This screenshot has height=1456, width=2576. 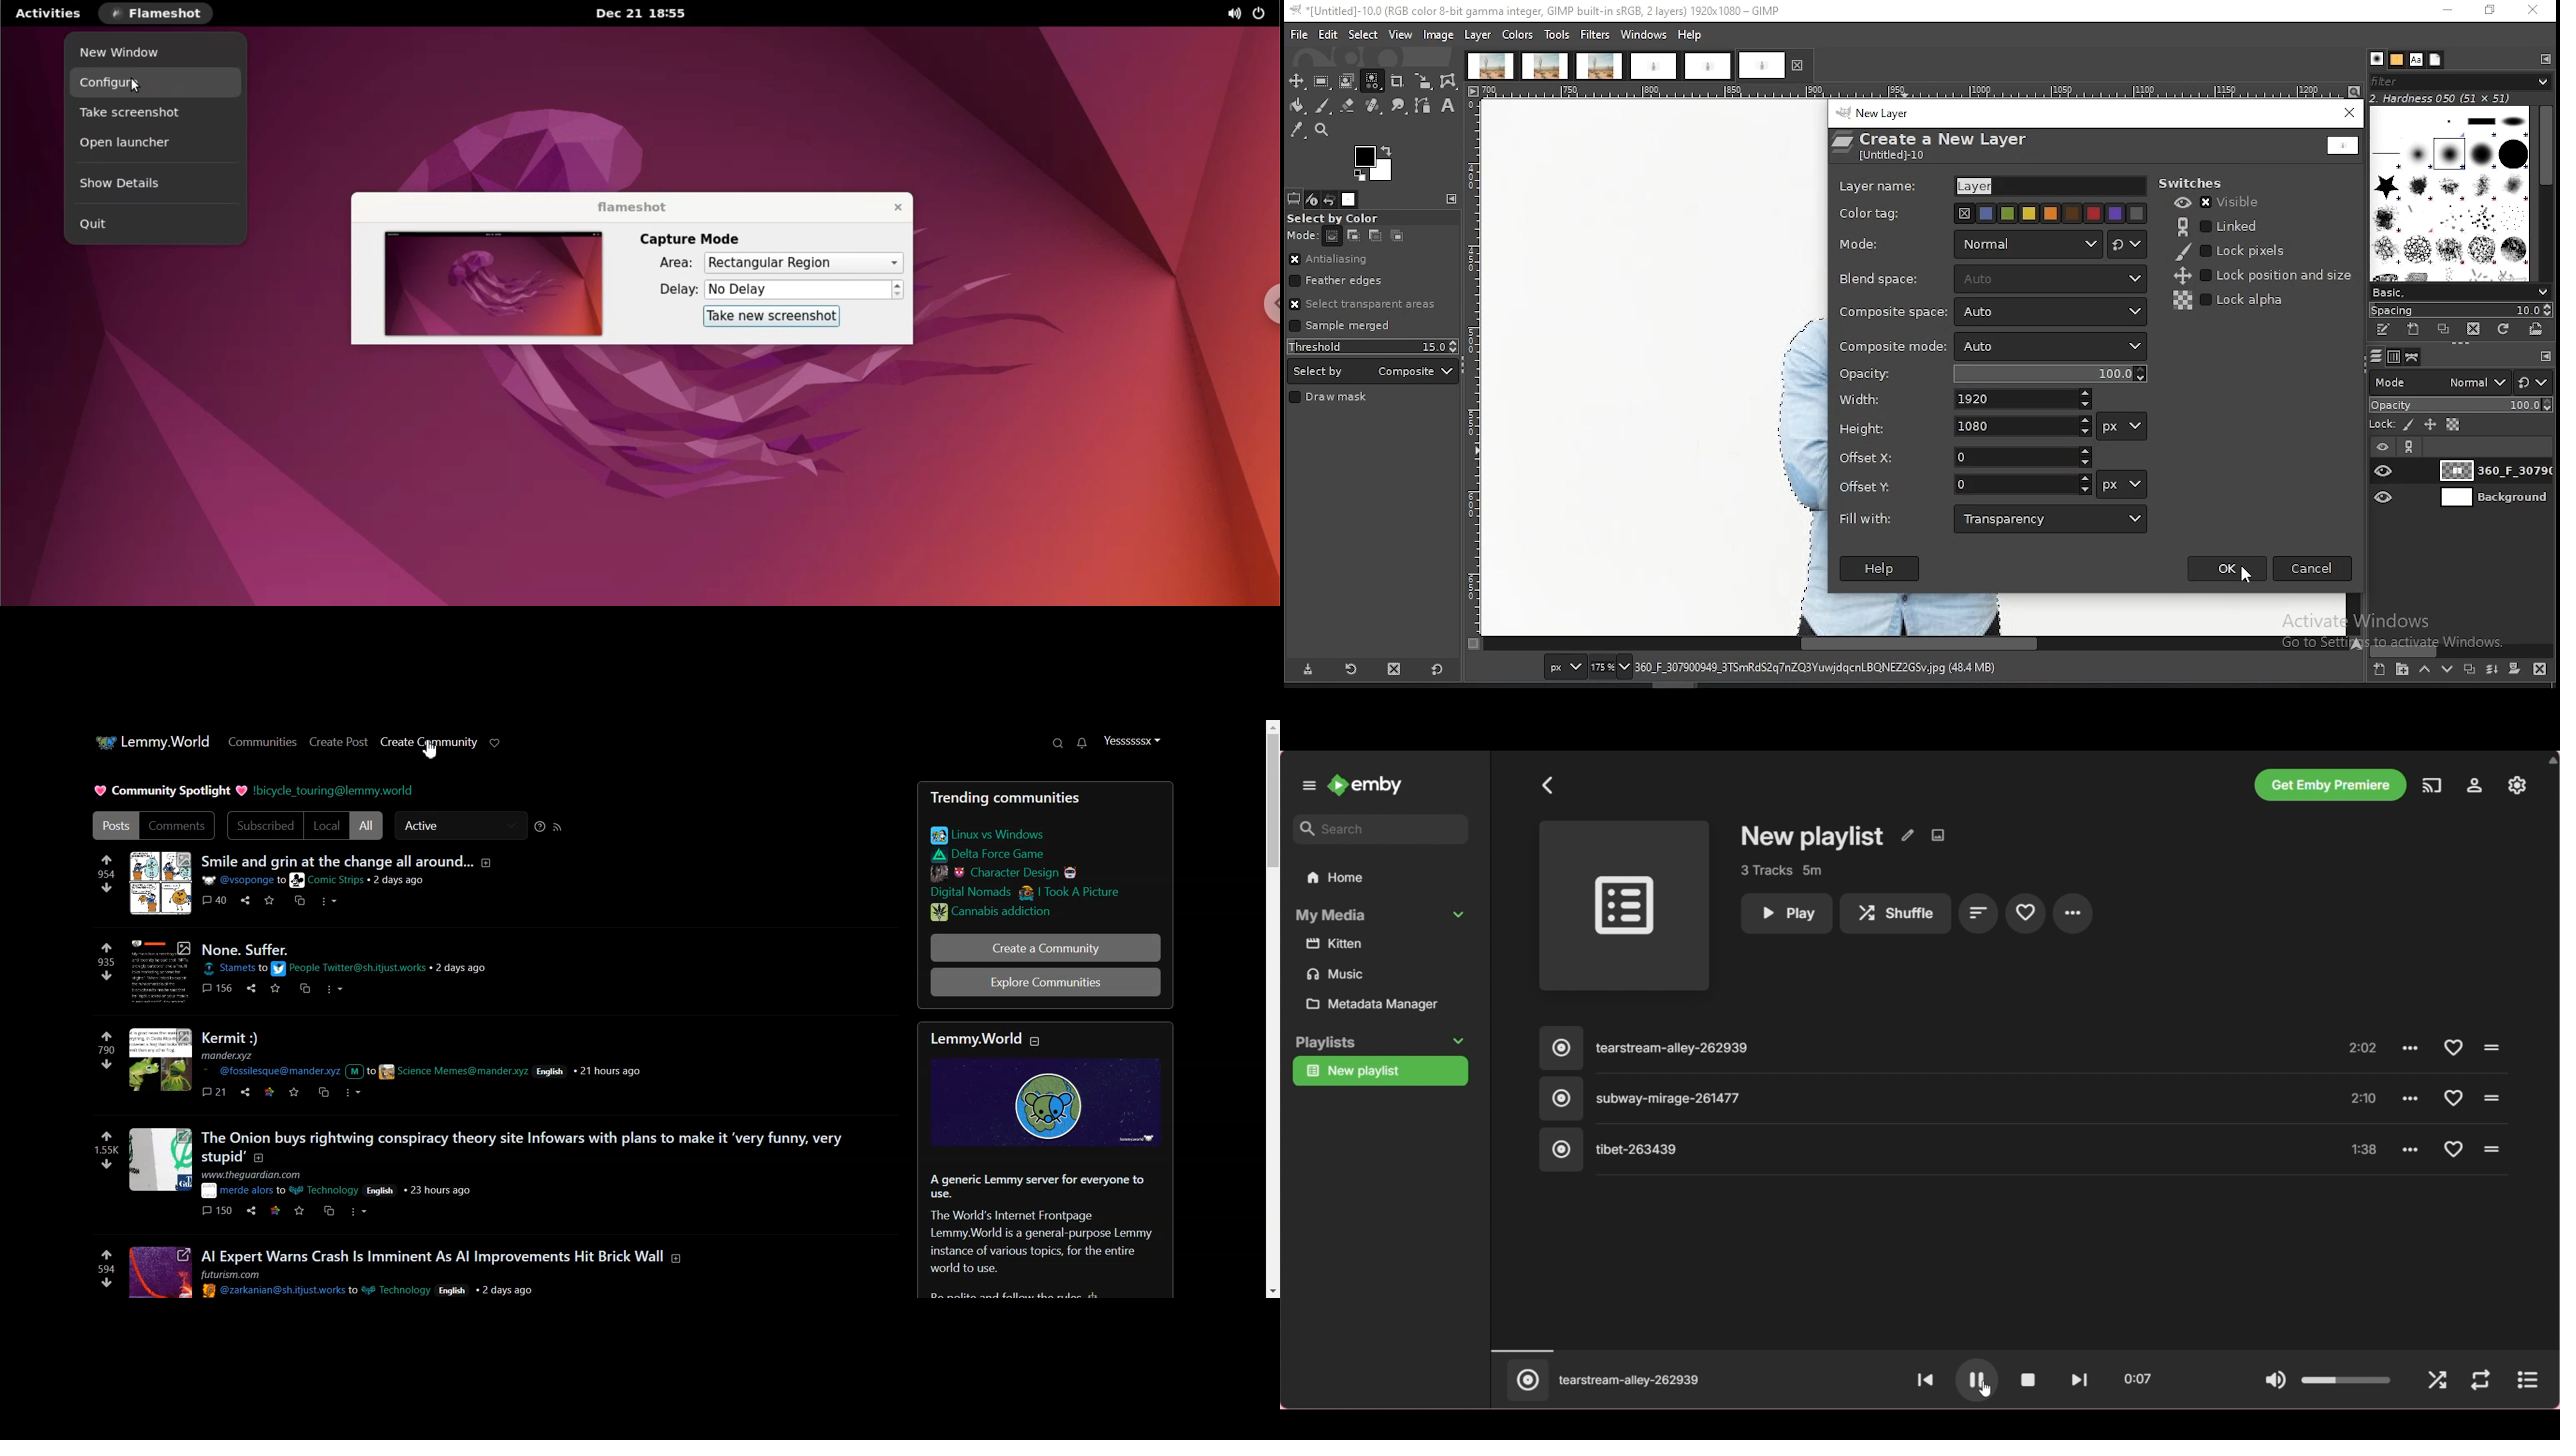 What do you see at coordinates (1320, 128) in the screenshot?
I see `zoom tool` at bounding box center [1320, 128].